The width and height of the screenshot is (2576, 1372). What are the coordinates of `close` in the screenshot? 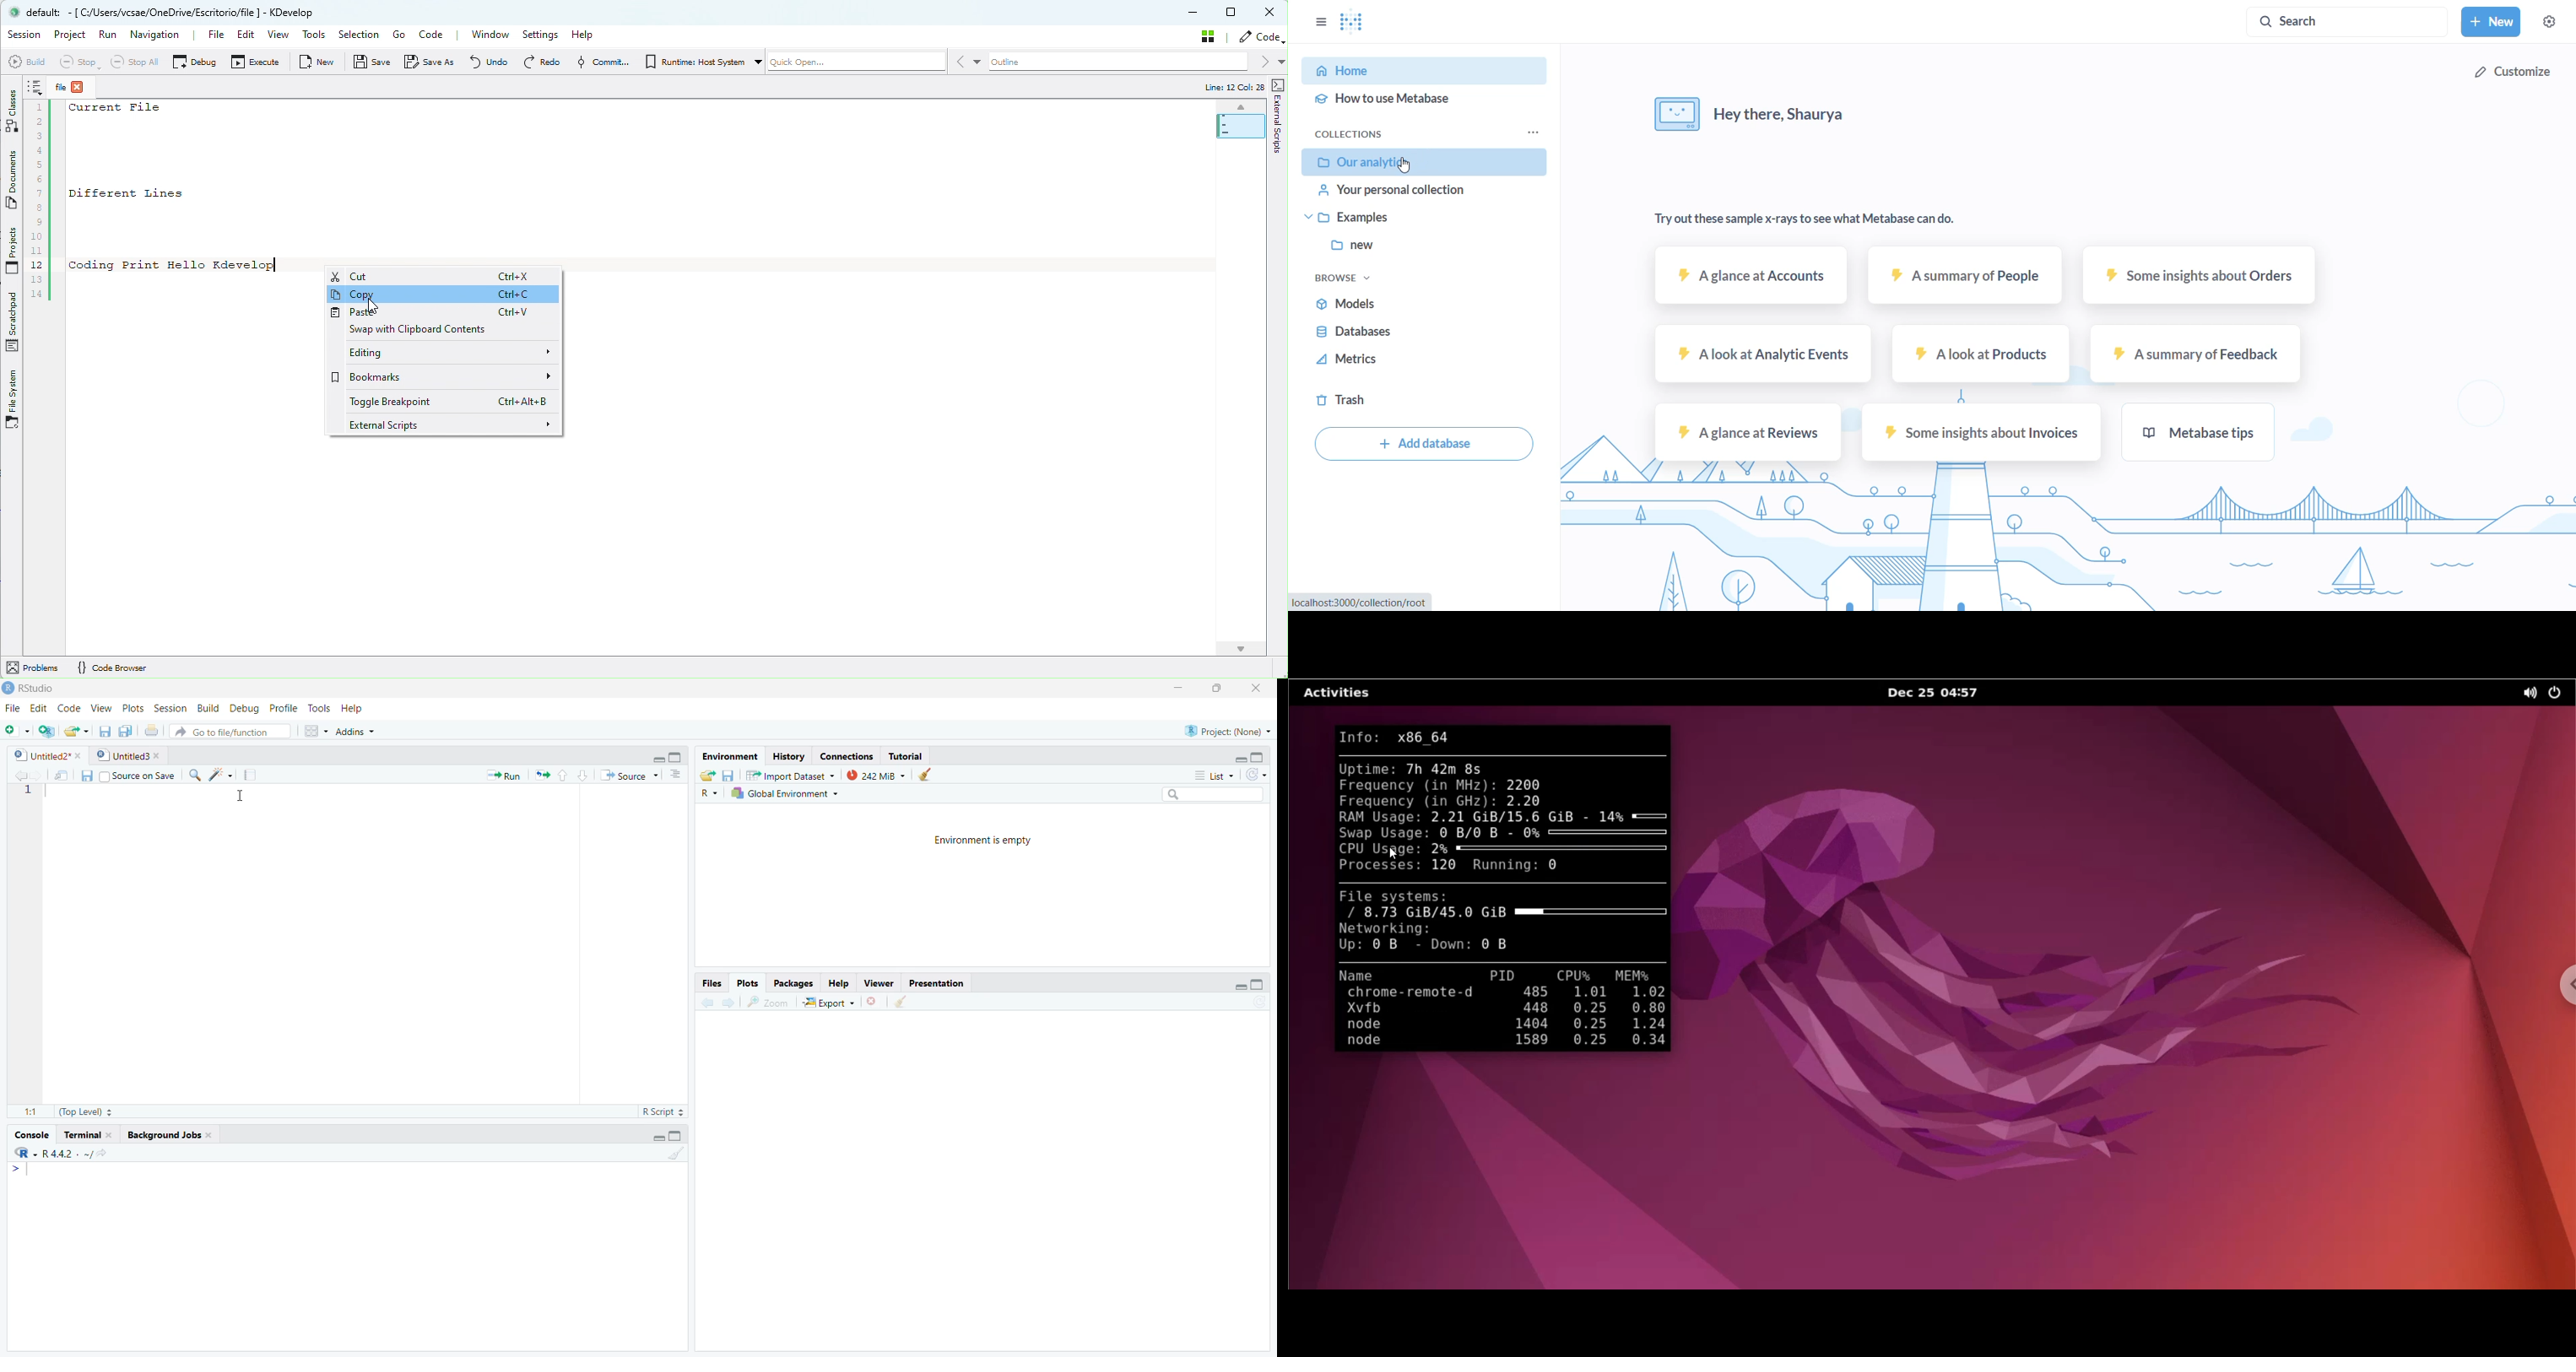 It's located at (874, 1001).